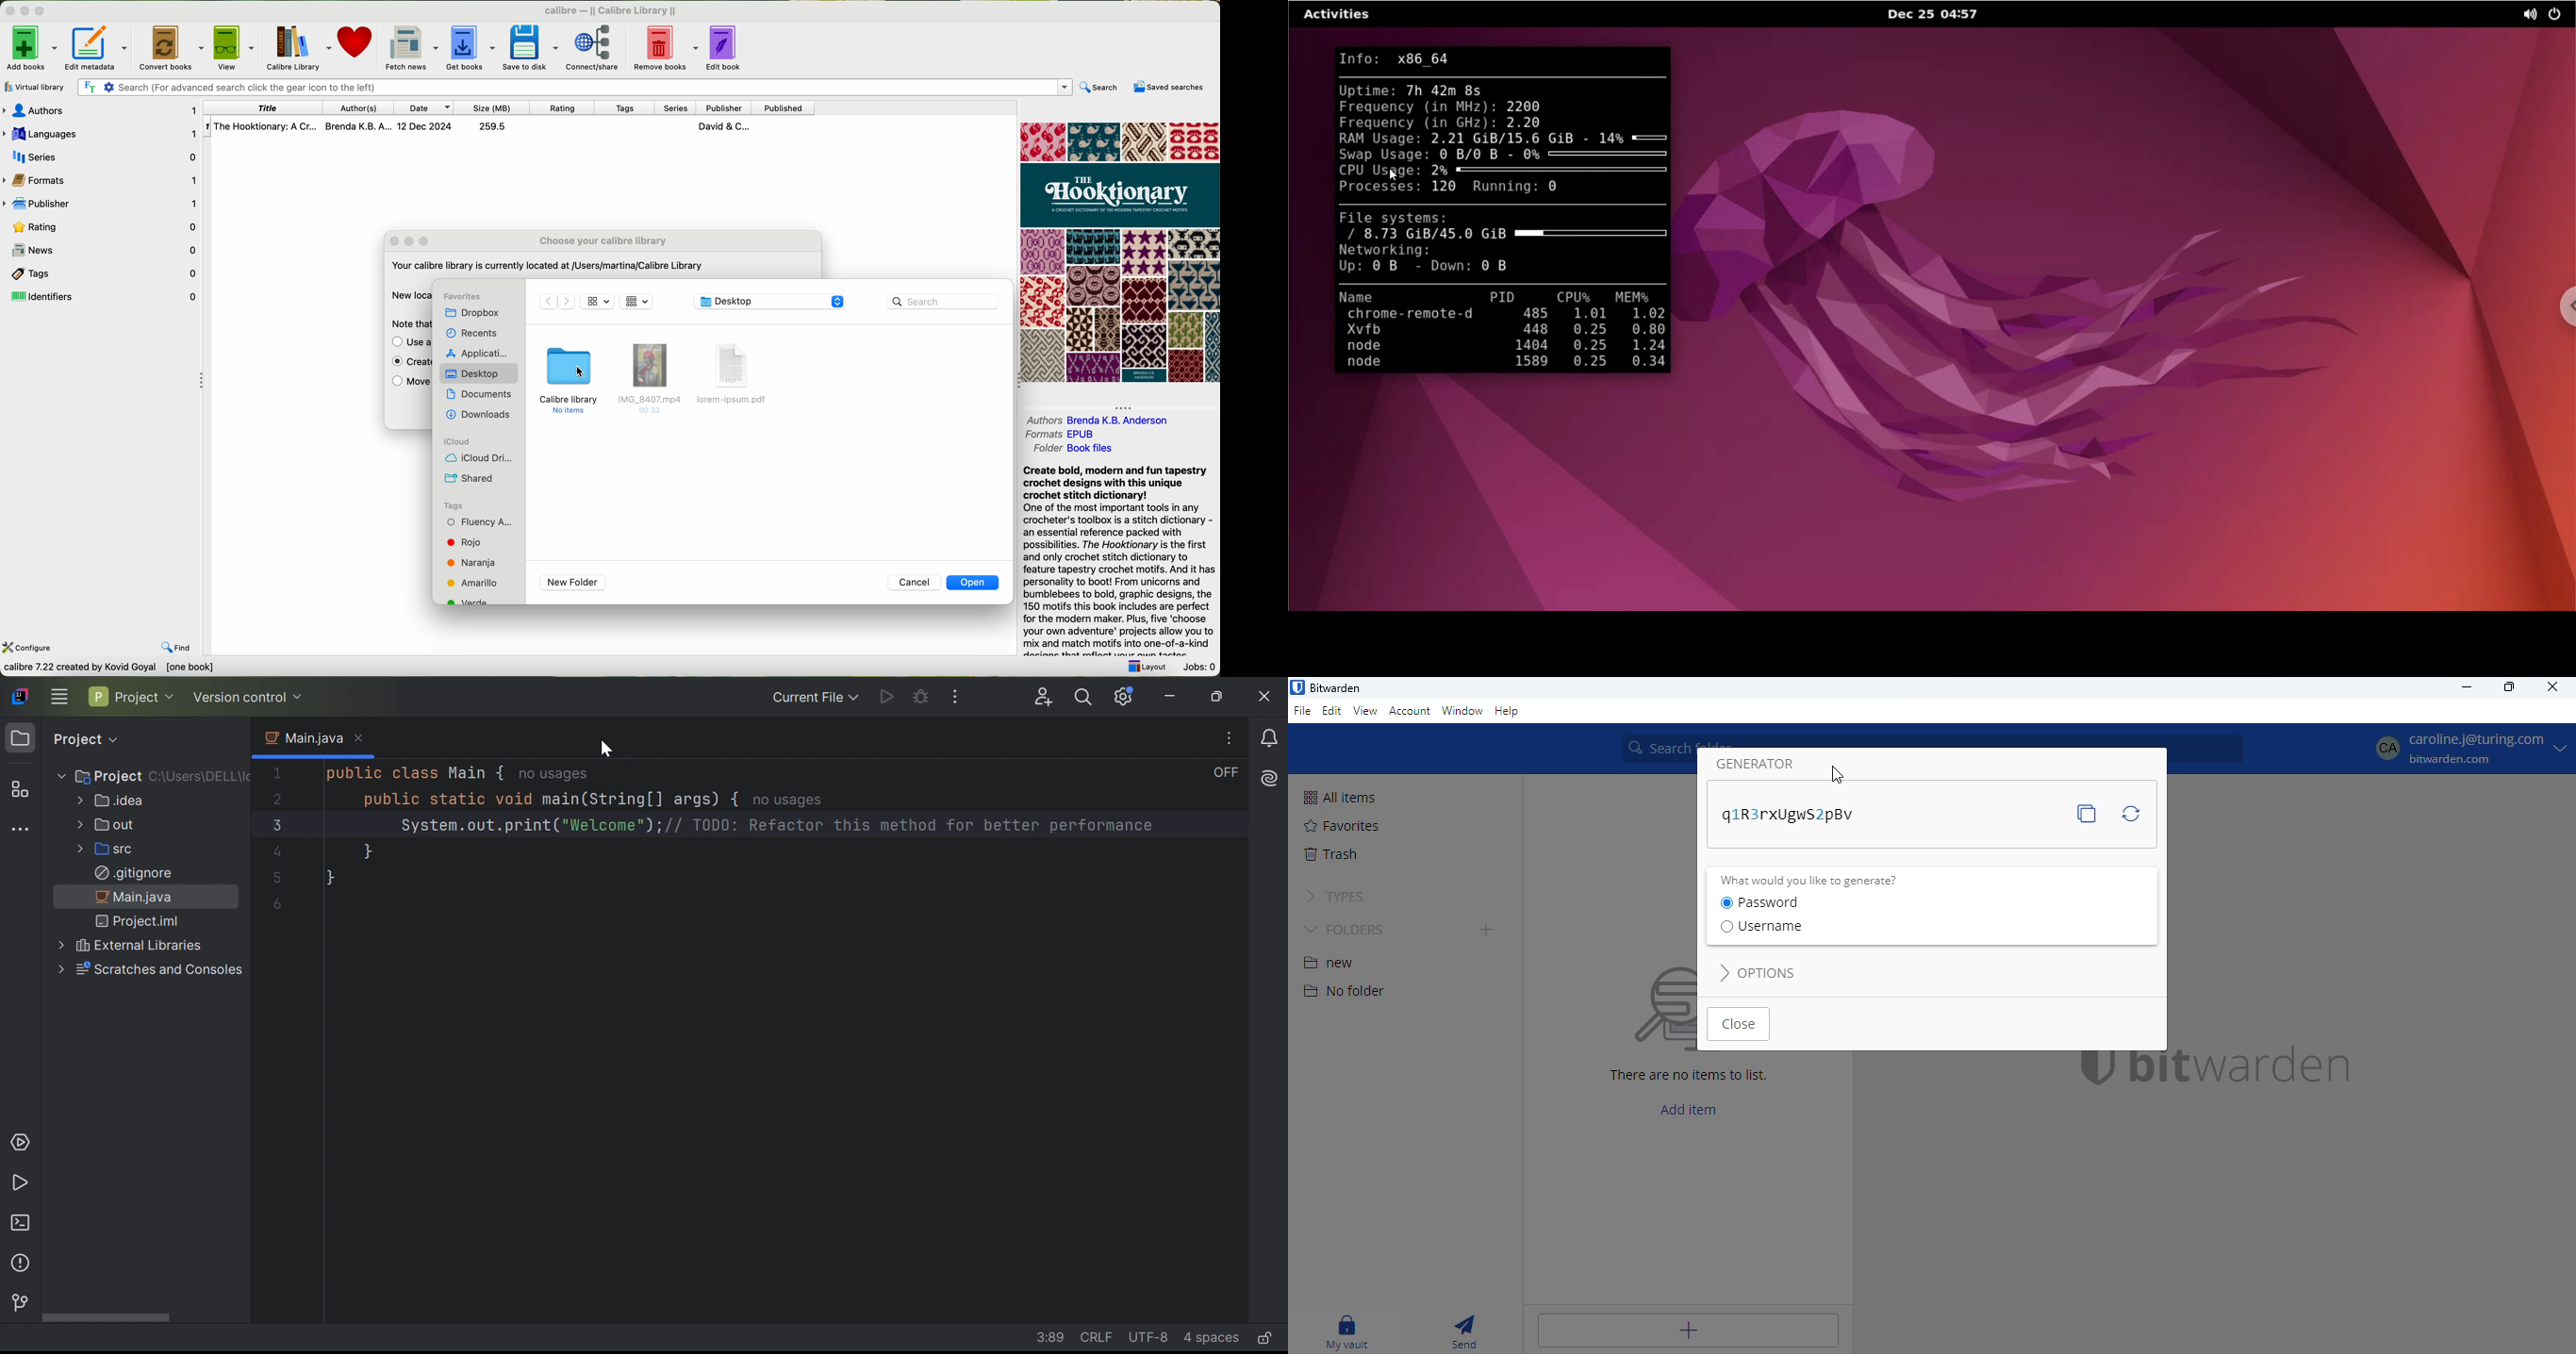  I want to click on profile, so click(2469, 748).